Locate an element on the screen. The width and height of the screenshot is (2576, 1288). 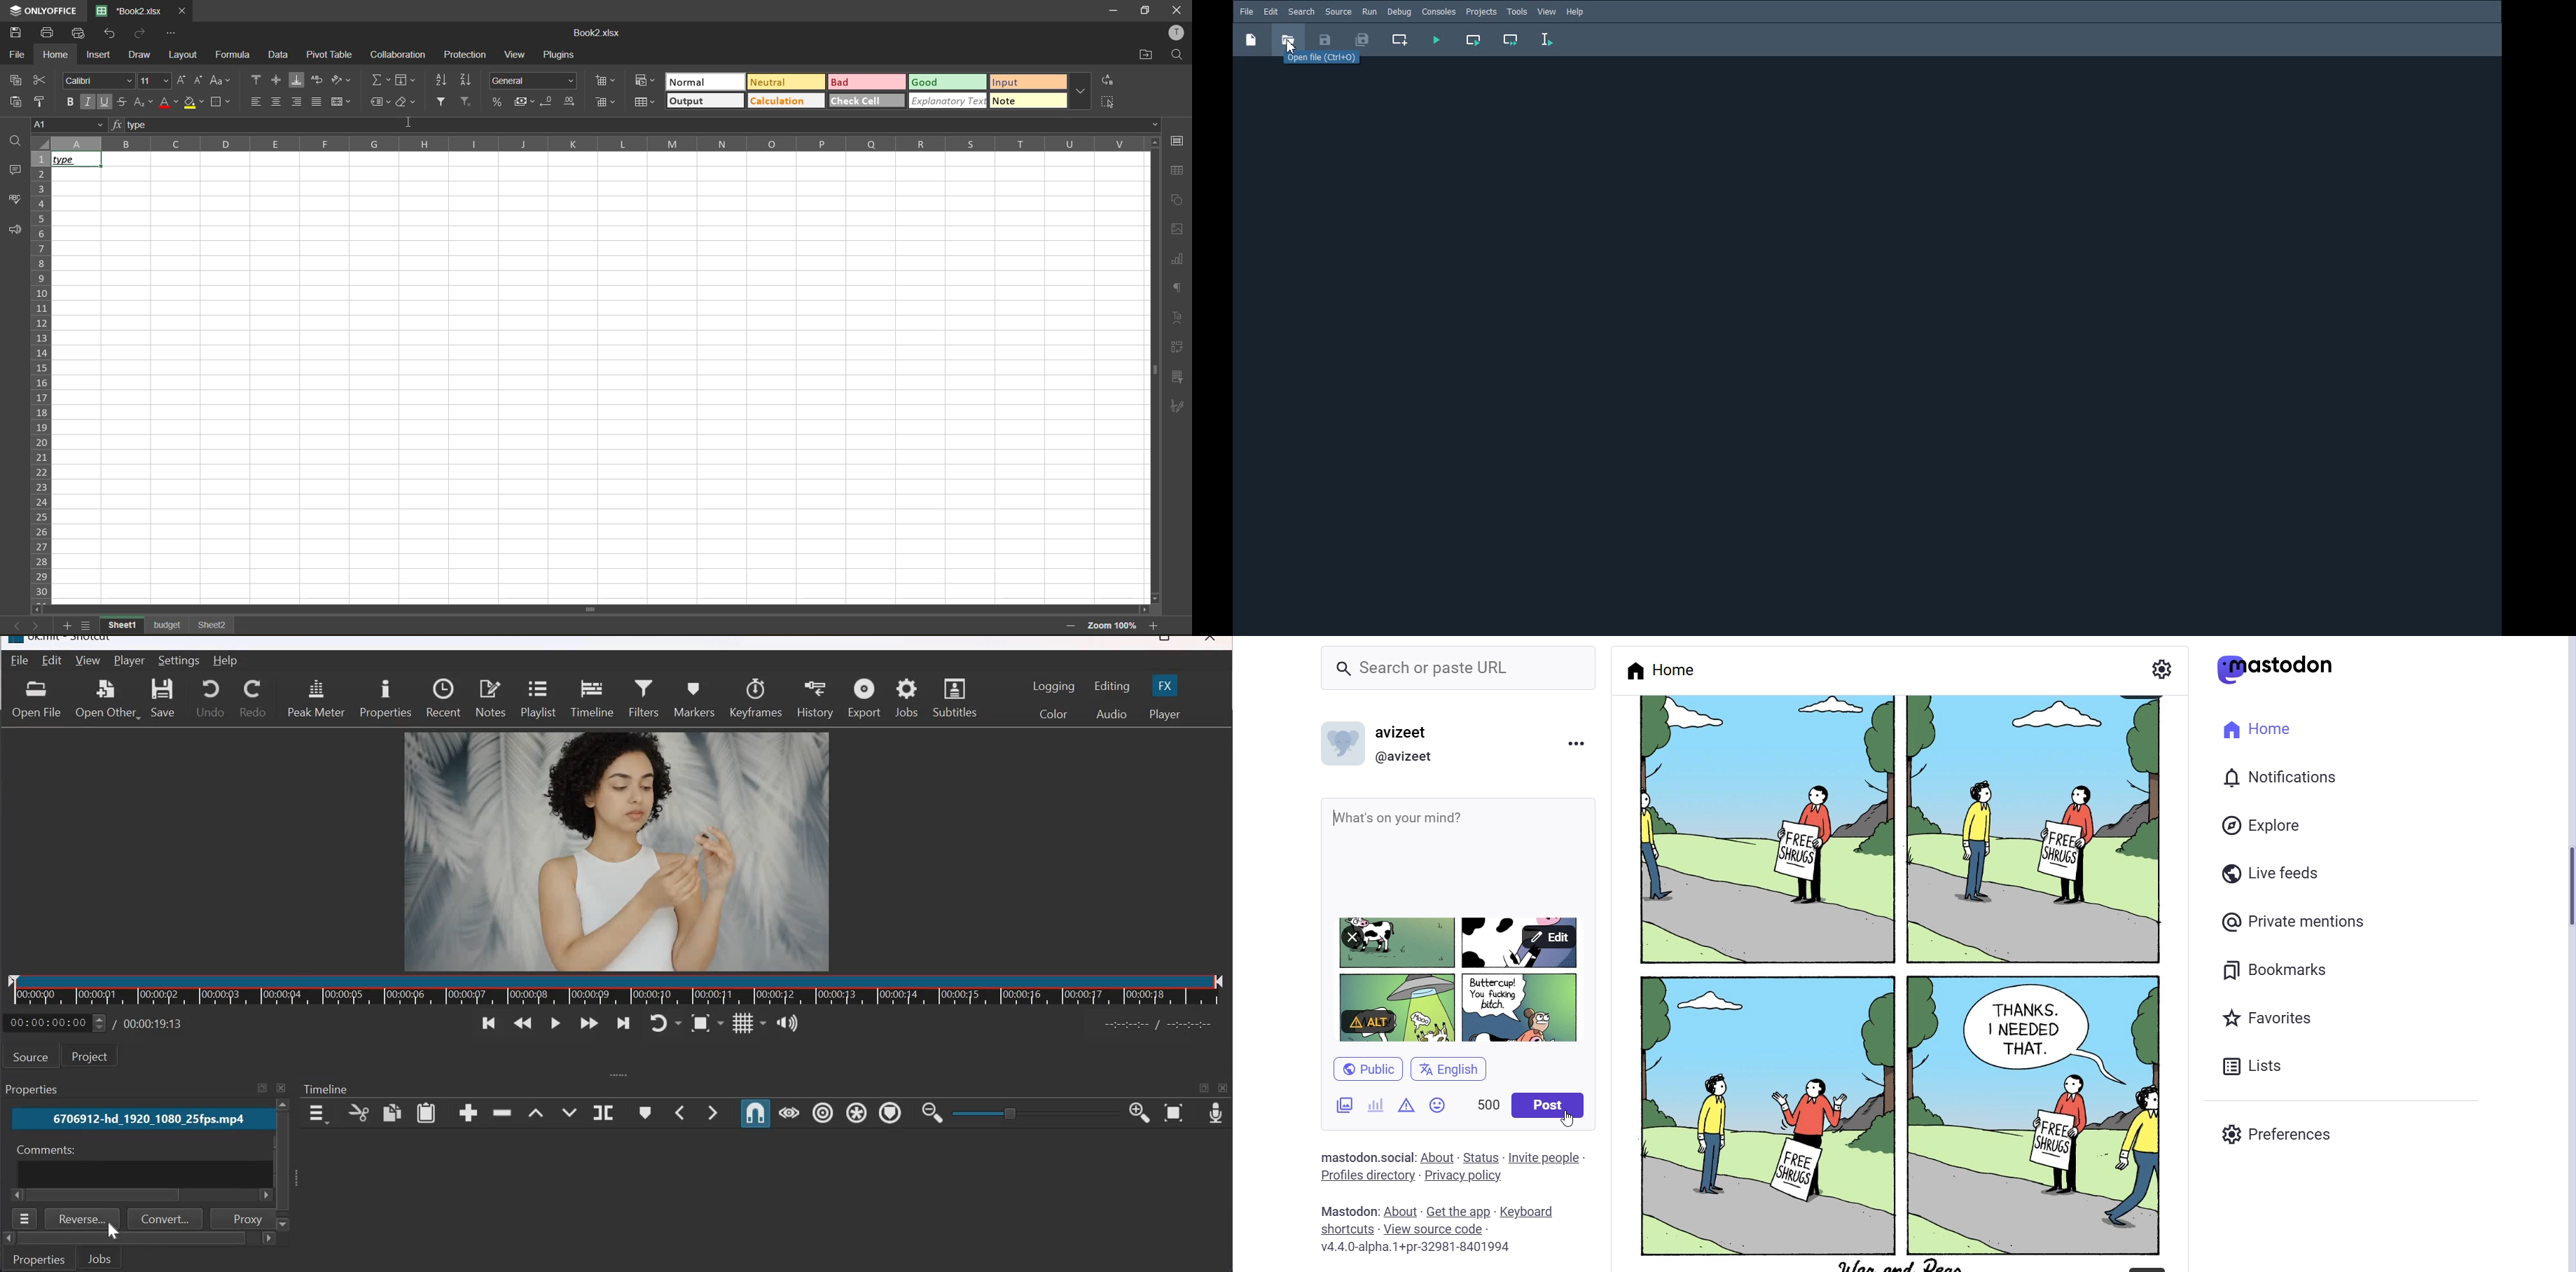
Profile Directory is located at coordinates (1365, 1174).